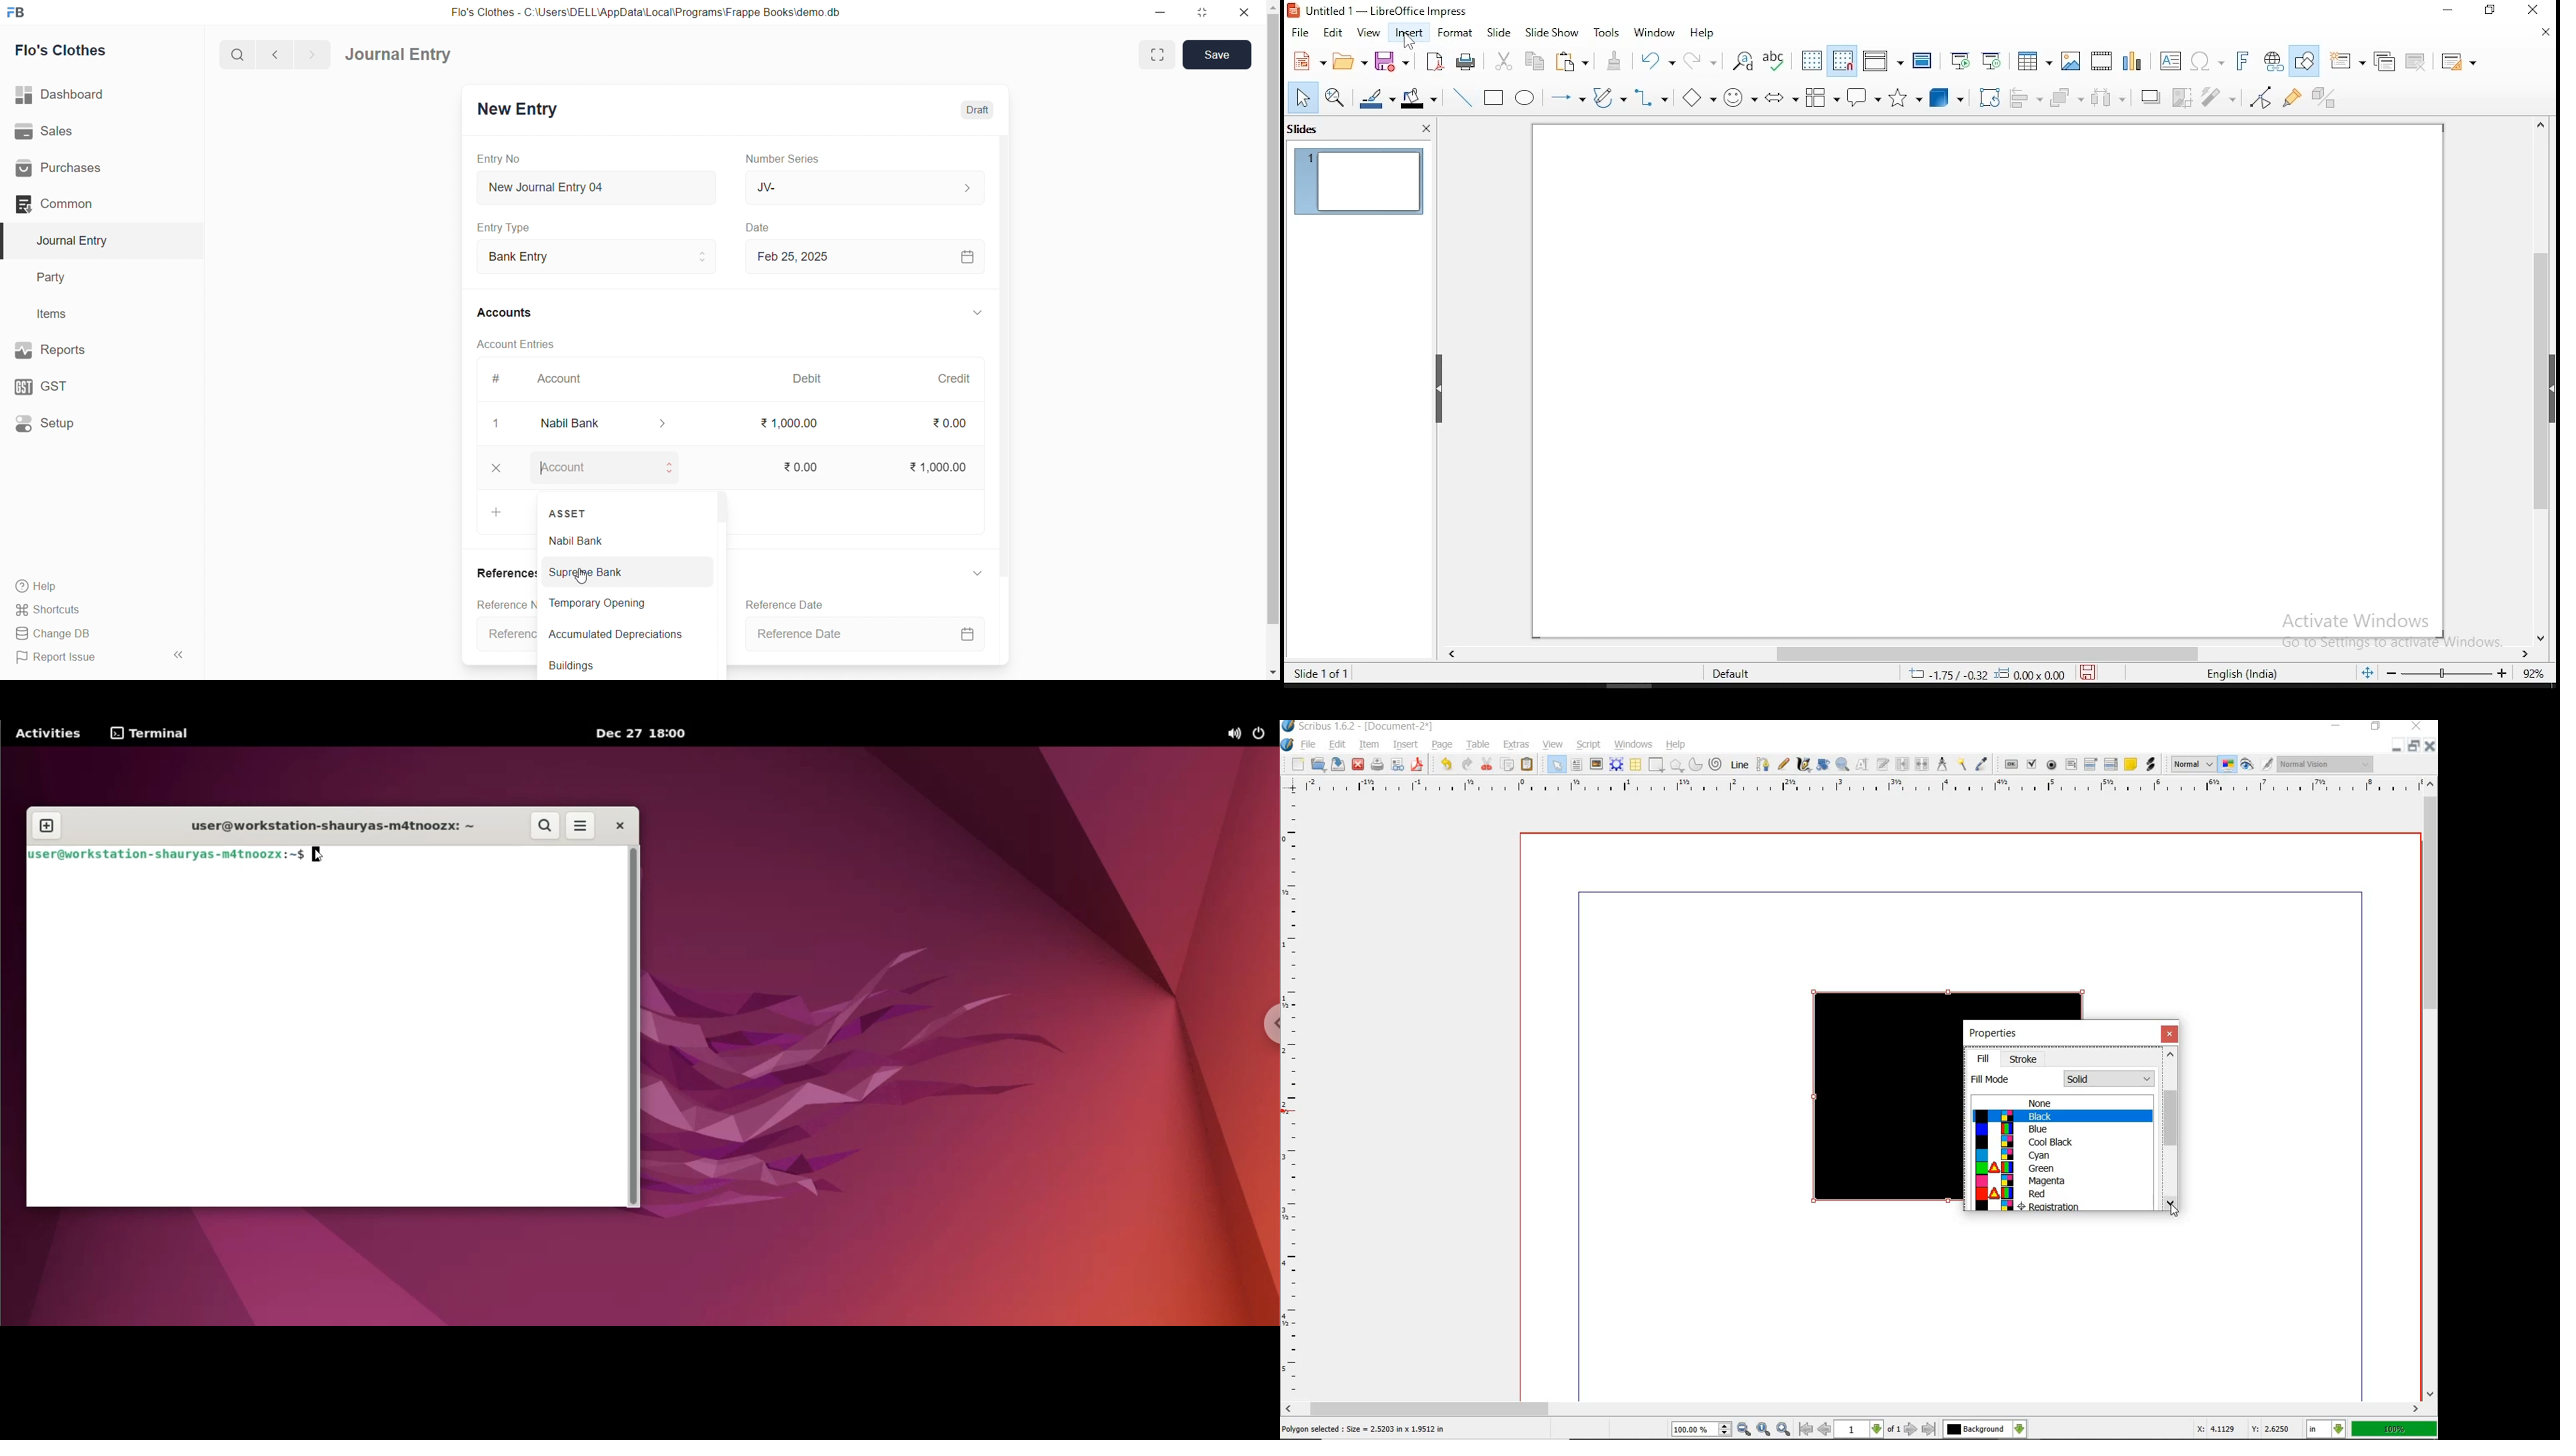  Describe the element at coordinates (1717, 766) in the screenshot. I see `spiral` at that location.